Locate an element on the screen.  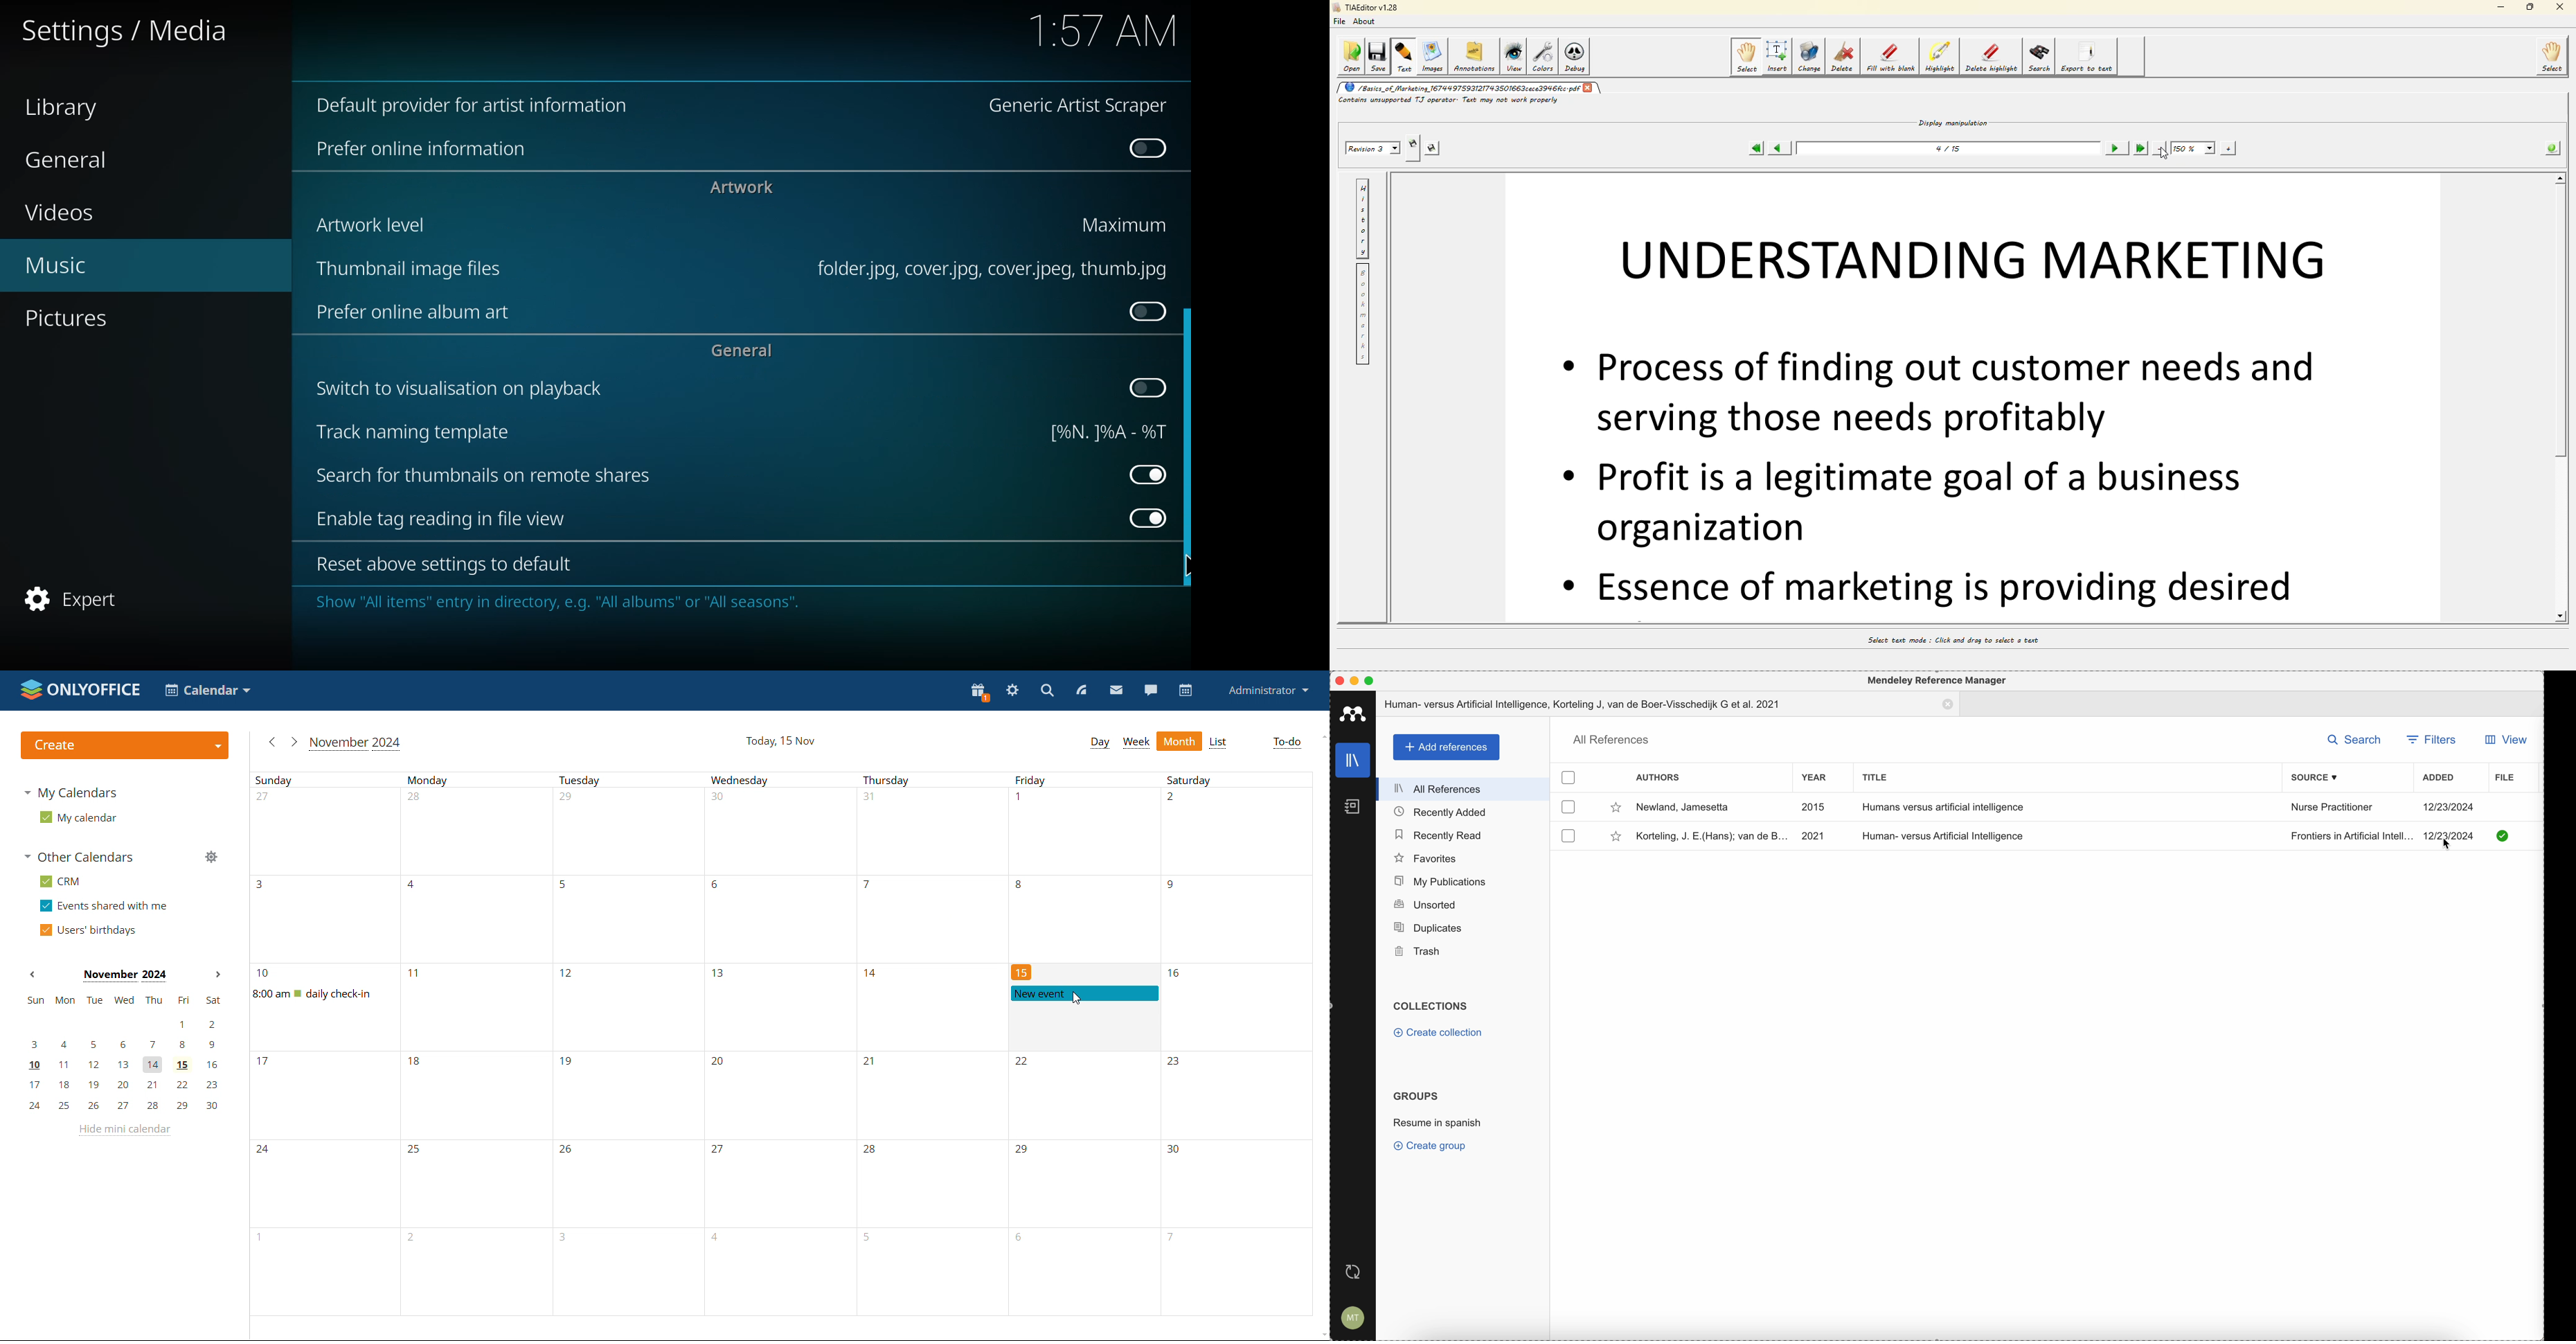
profile is located at coordinates (1267, 691).